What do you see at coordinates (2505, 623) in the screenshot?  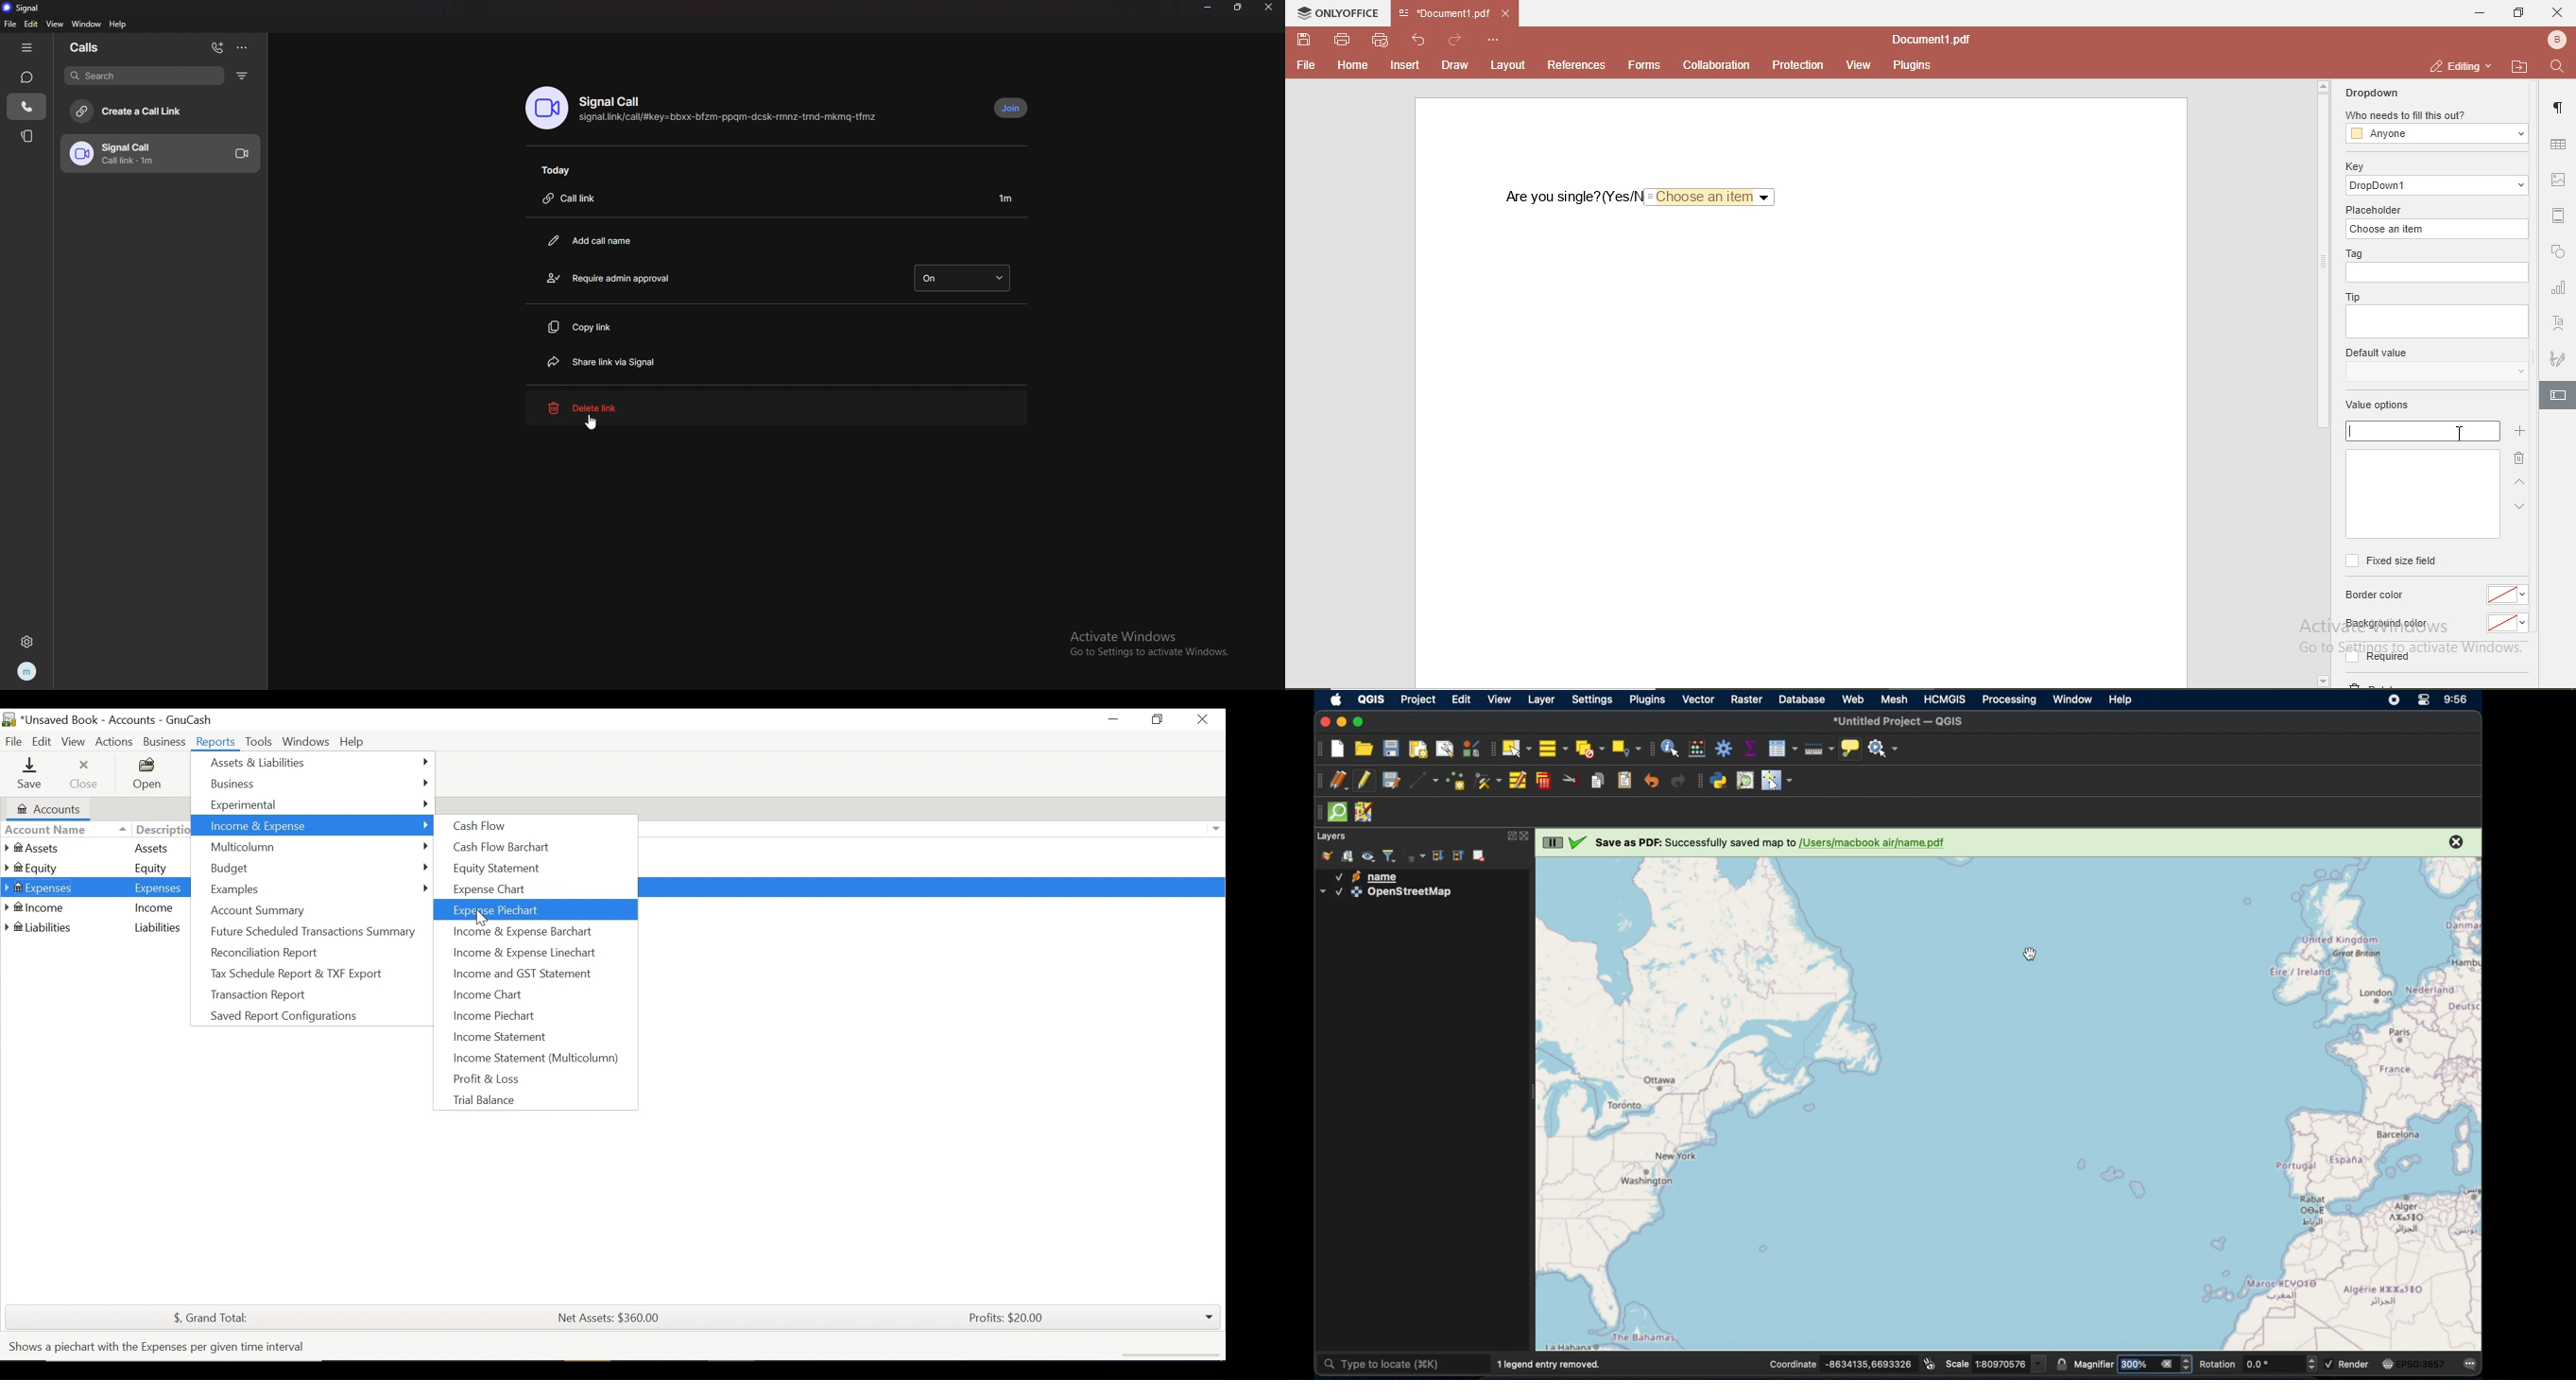 I see `no color` at bounding box center [2505, 623].